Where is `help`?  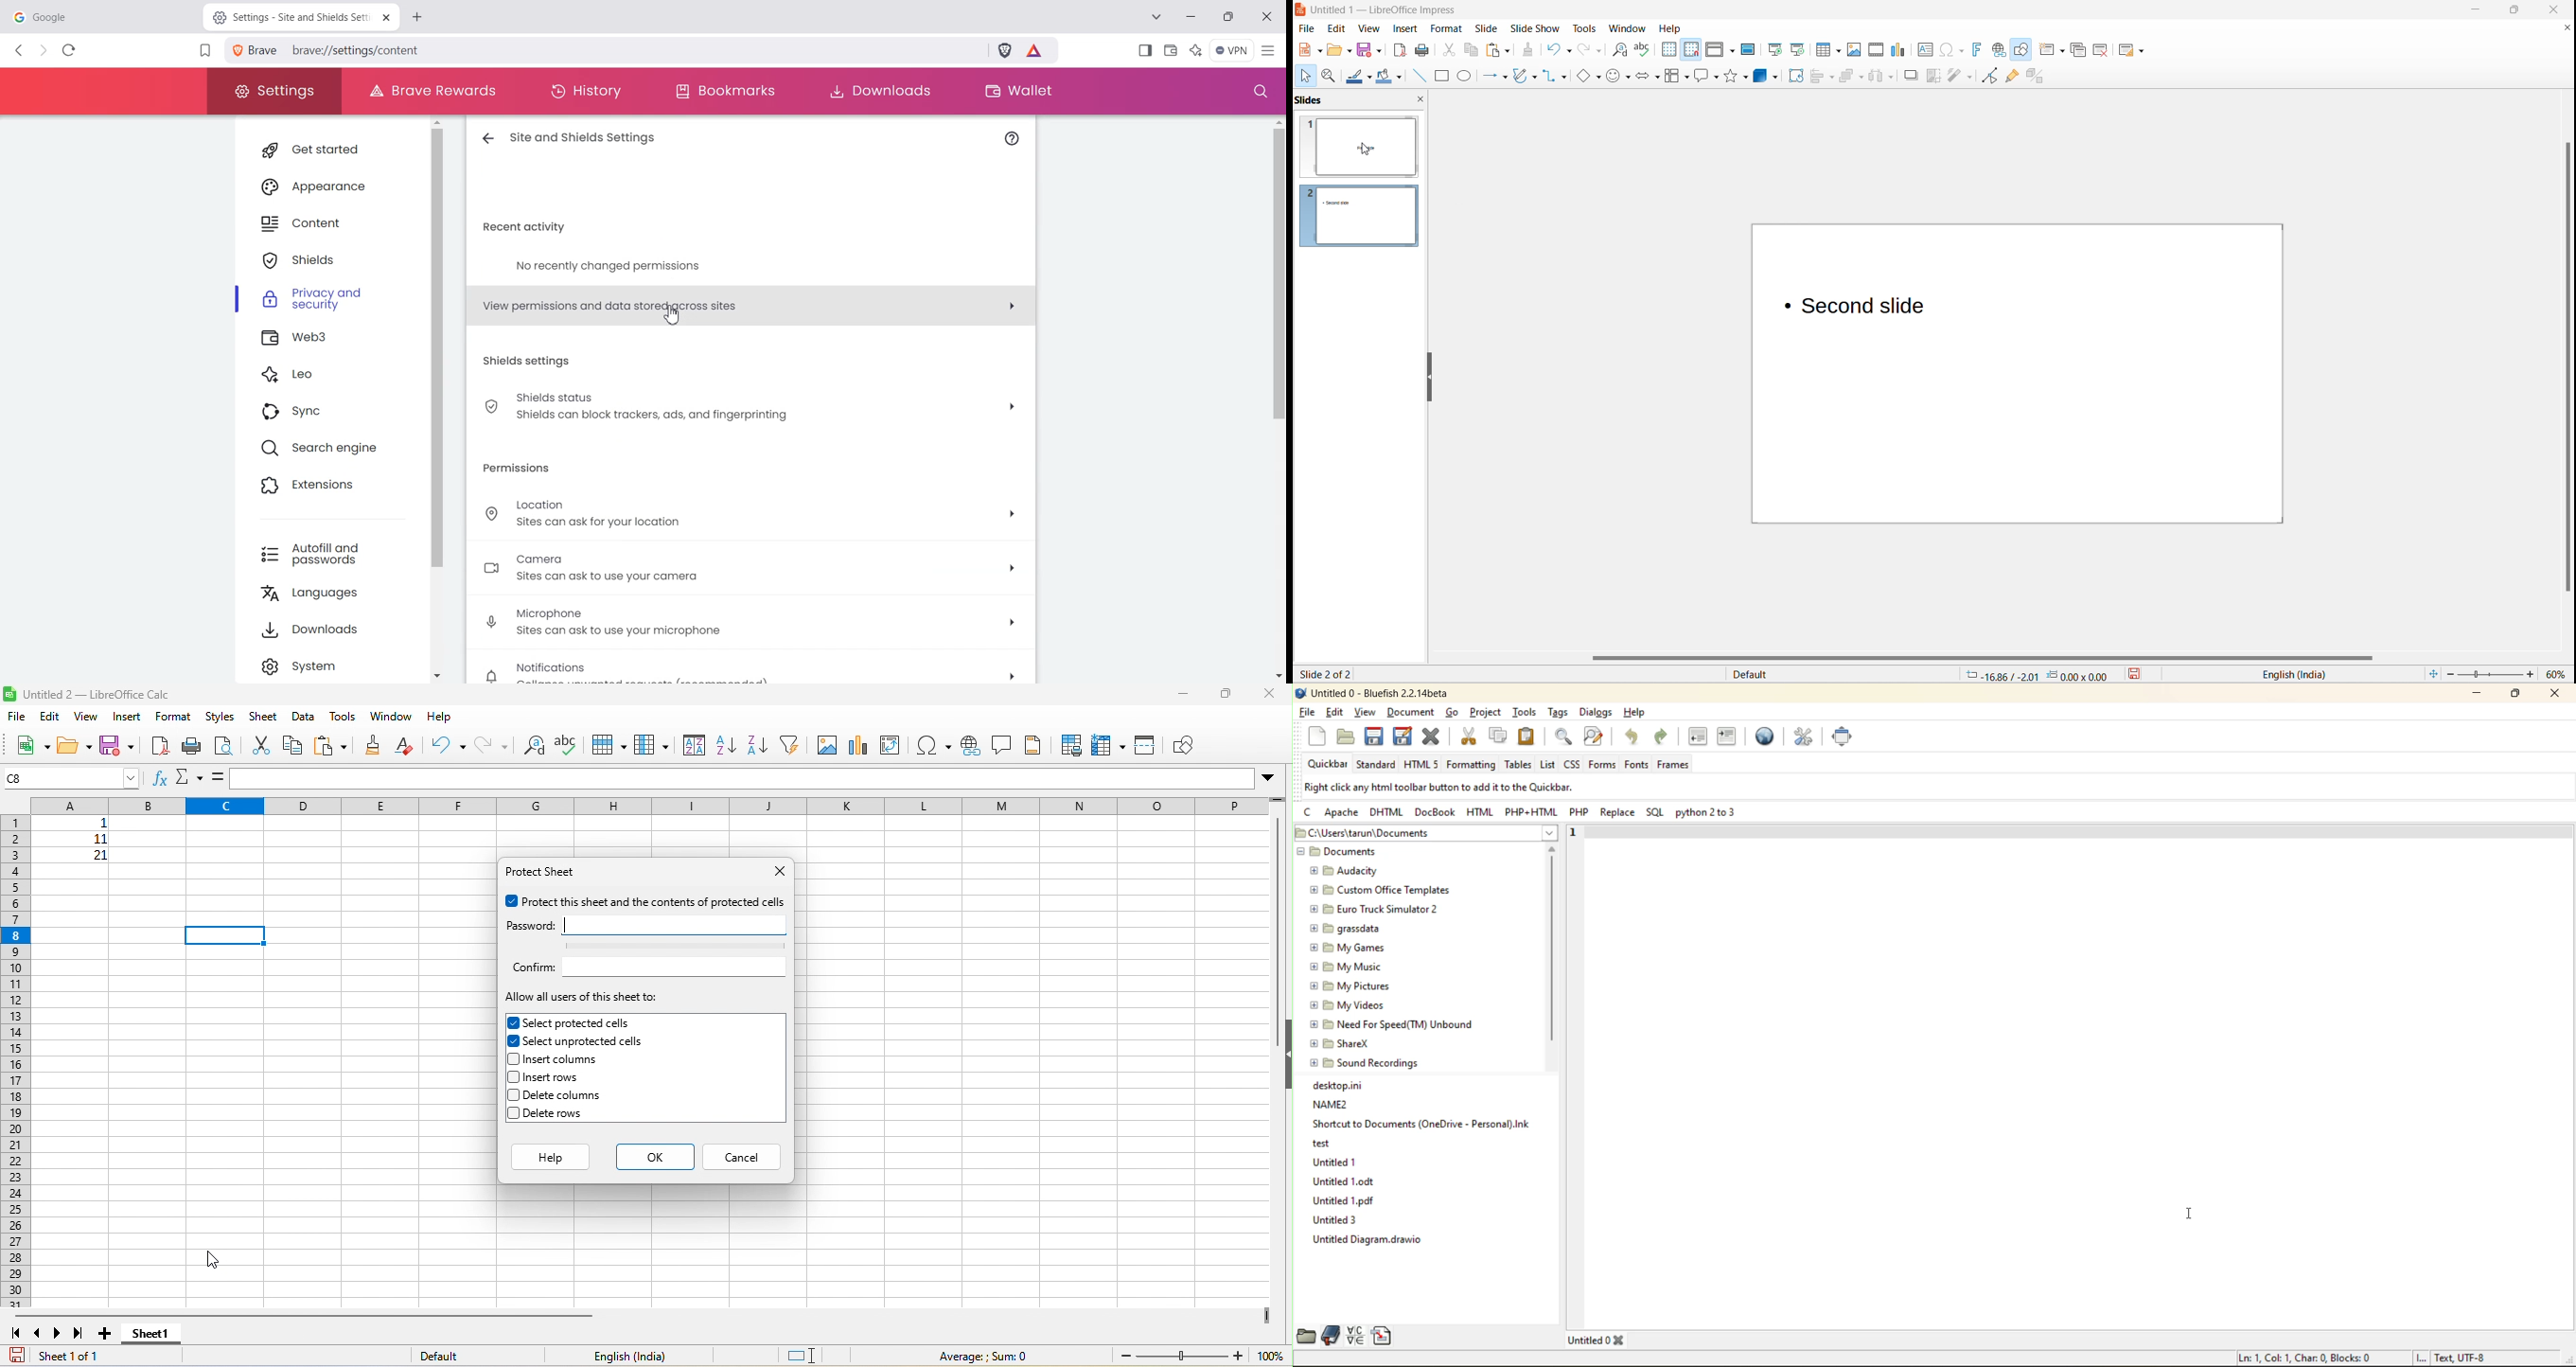
help is located at coordinates (446, 717).